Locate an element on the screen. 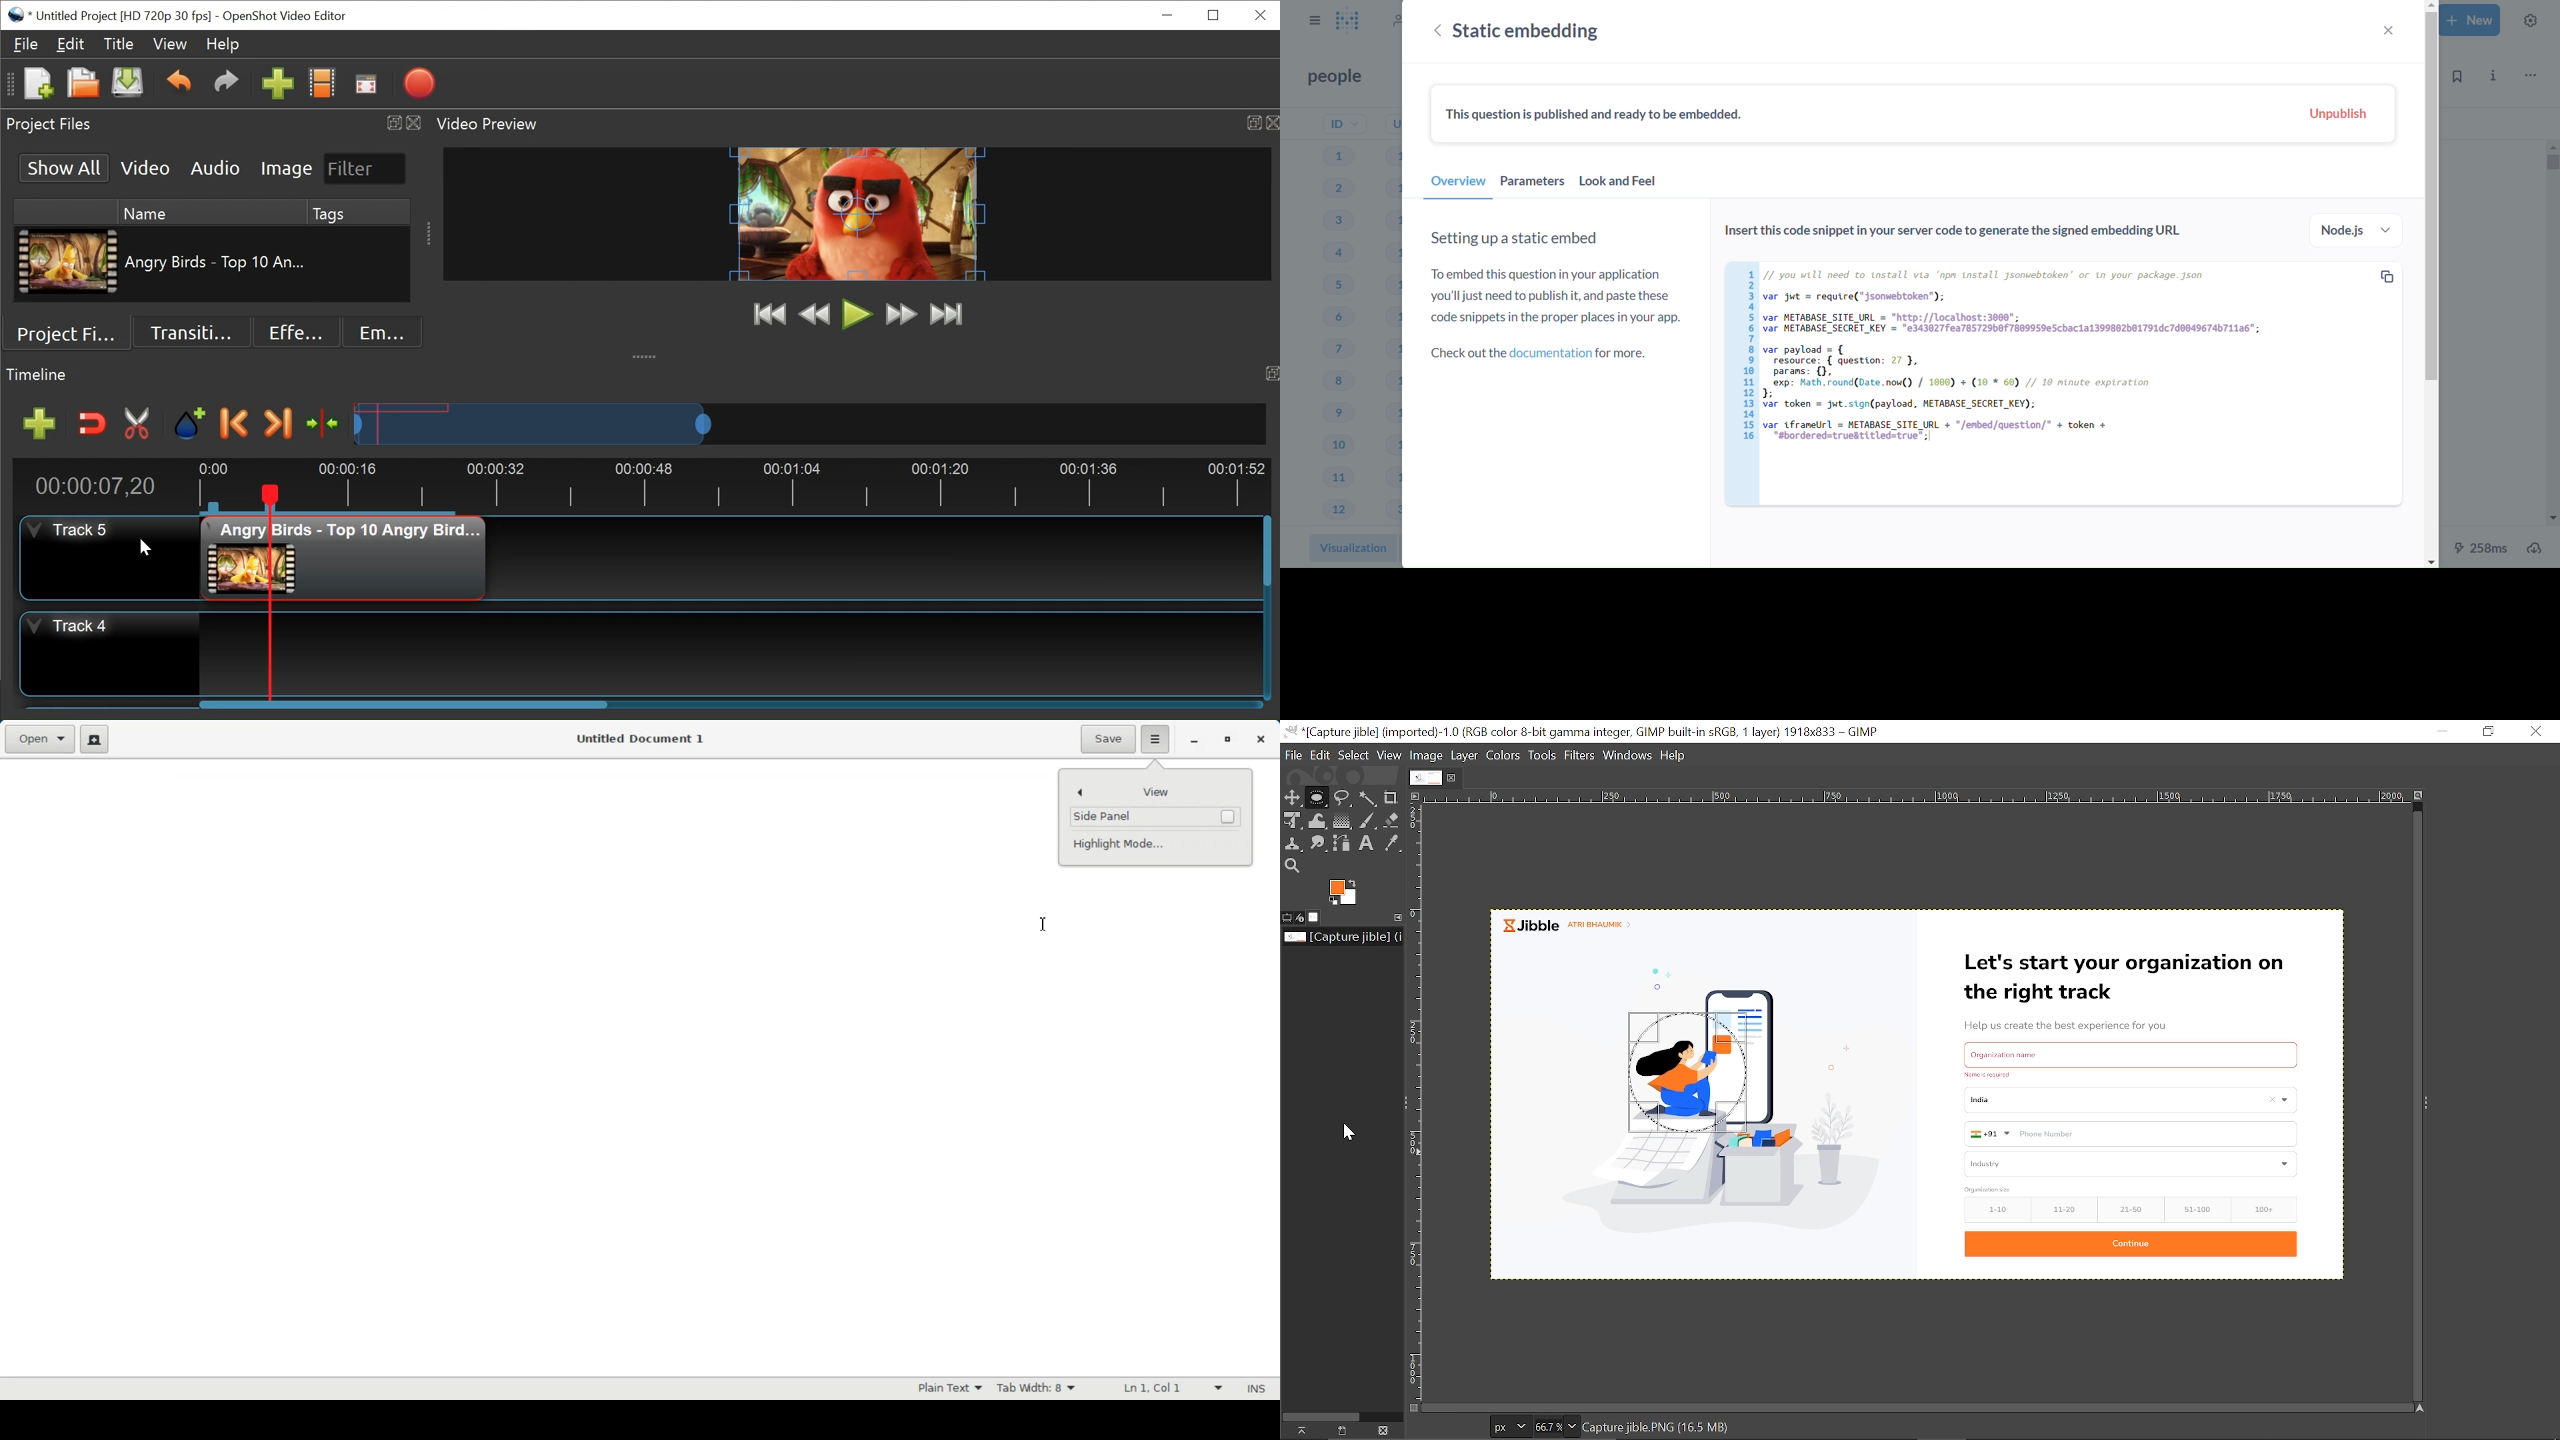  vertical scroll bar is located at coordinates (2430, 284).